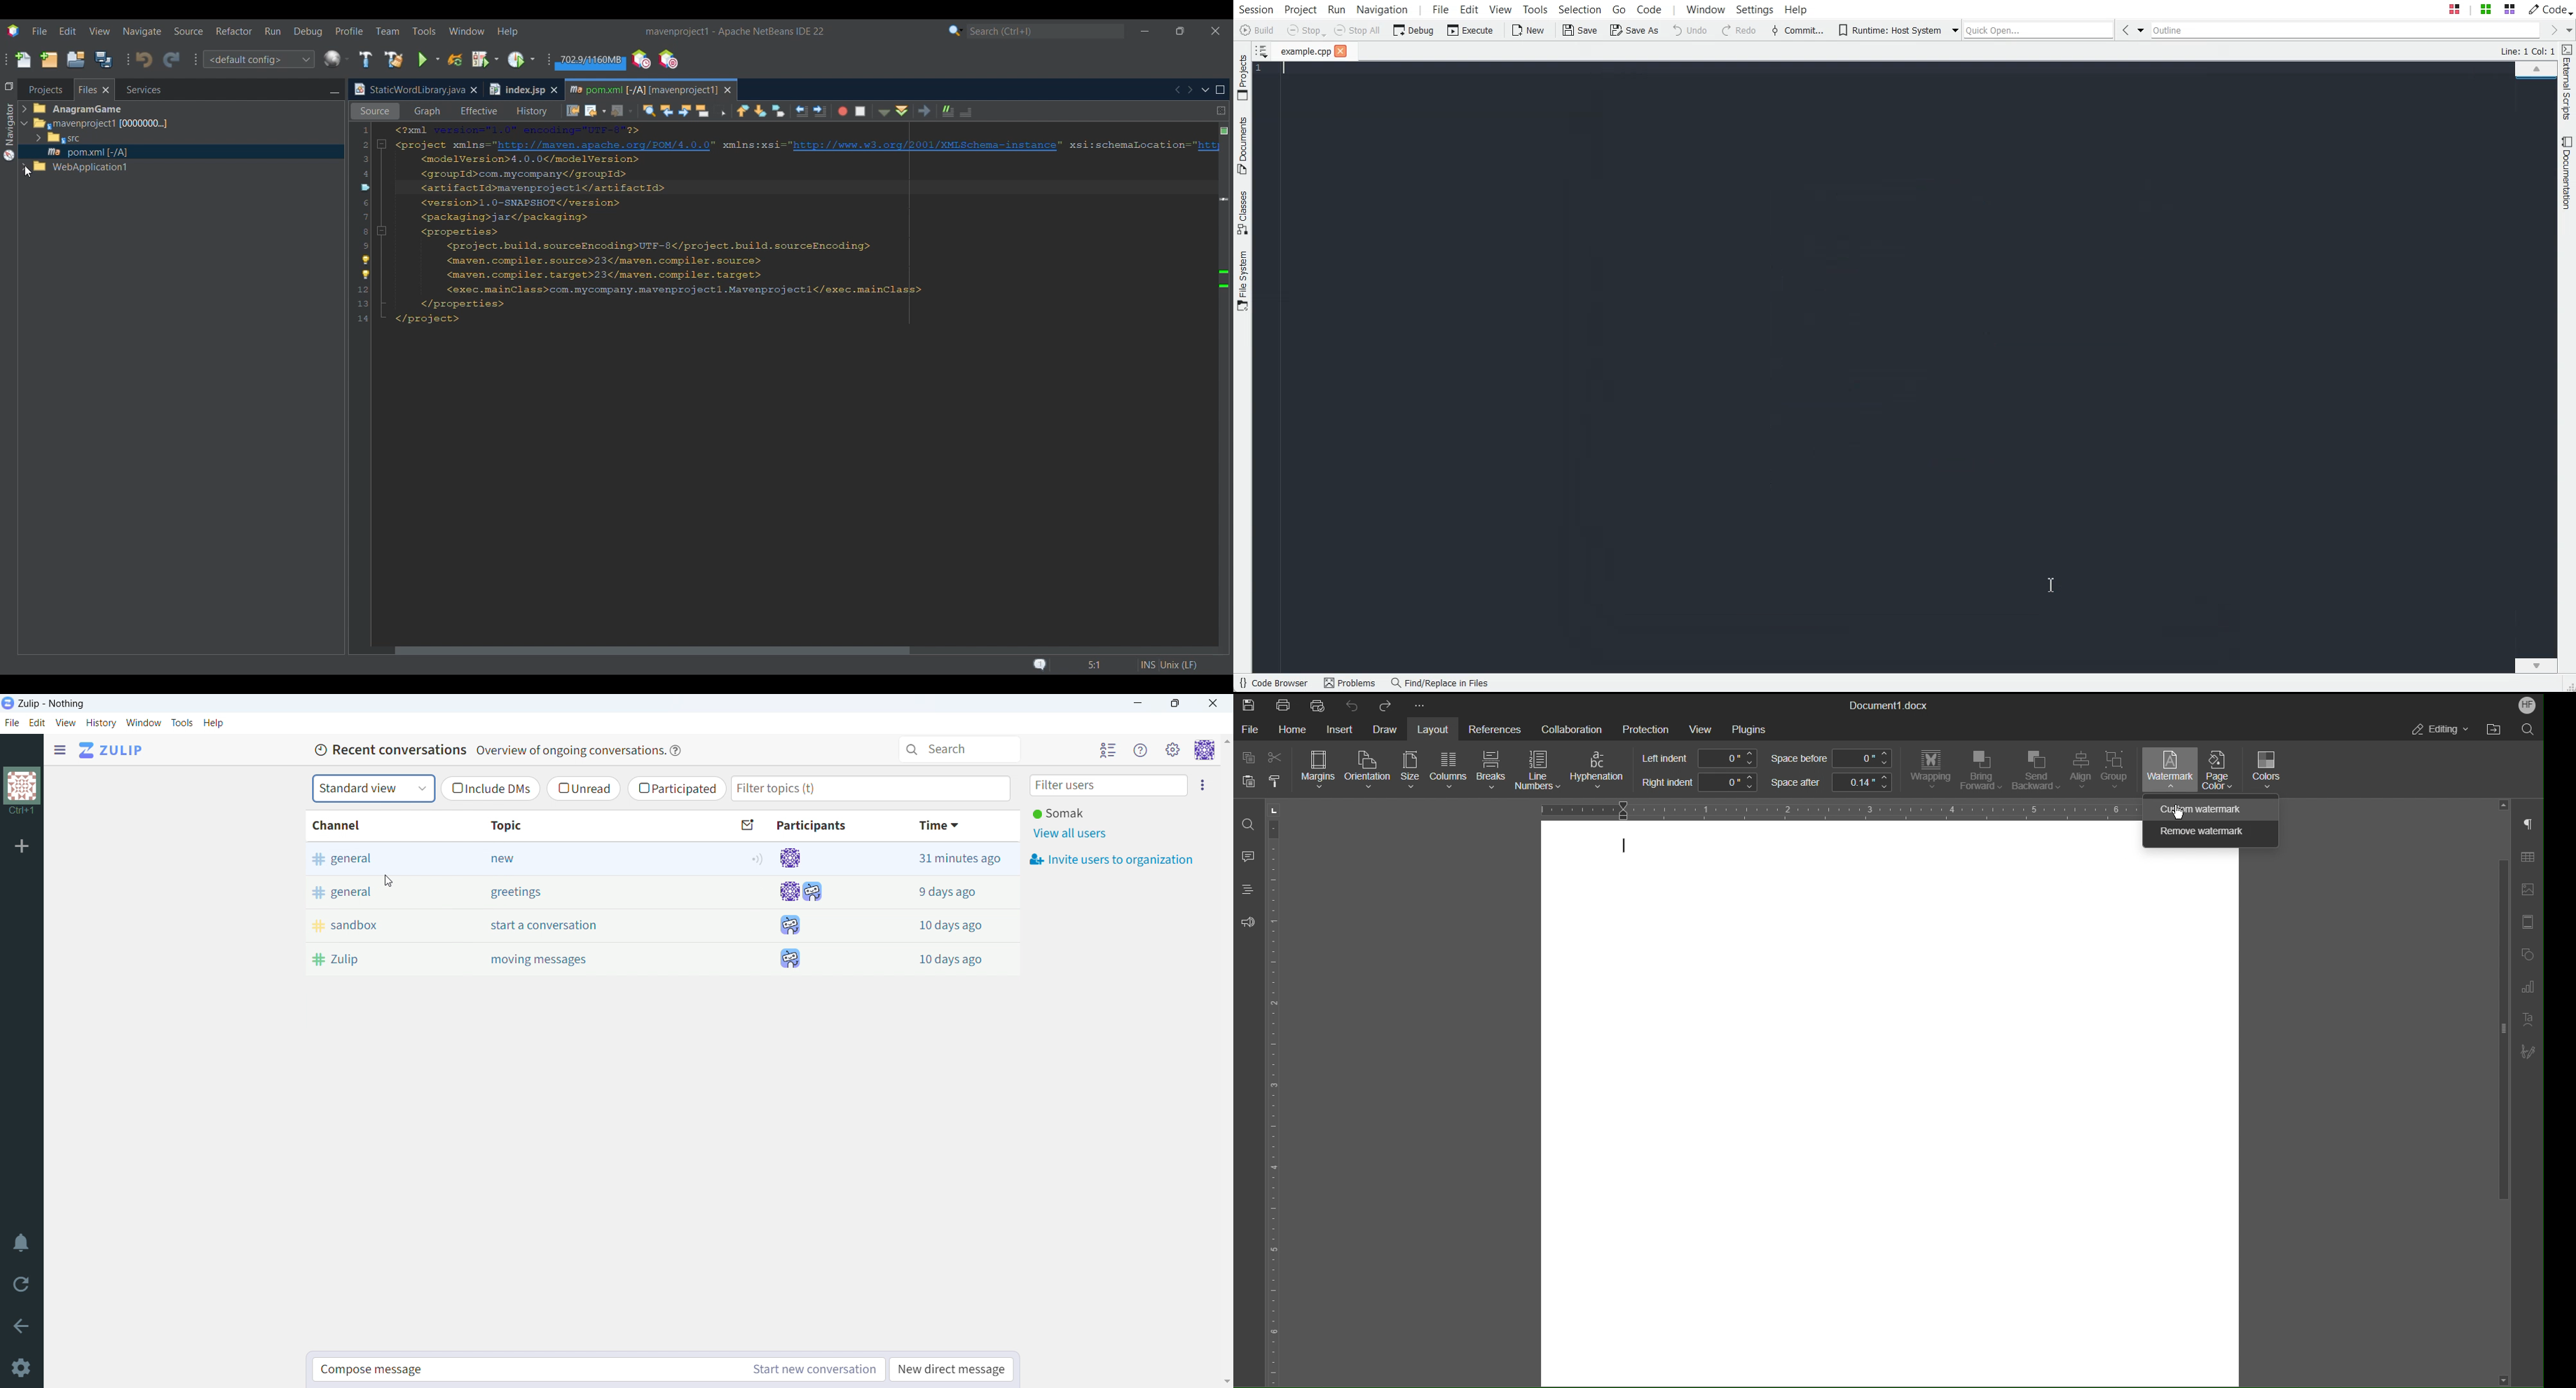  What do you see at coordinates (2171, 770) in the screenshot?
I see `Watermark` at bounding box center [2171, 770].